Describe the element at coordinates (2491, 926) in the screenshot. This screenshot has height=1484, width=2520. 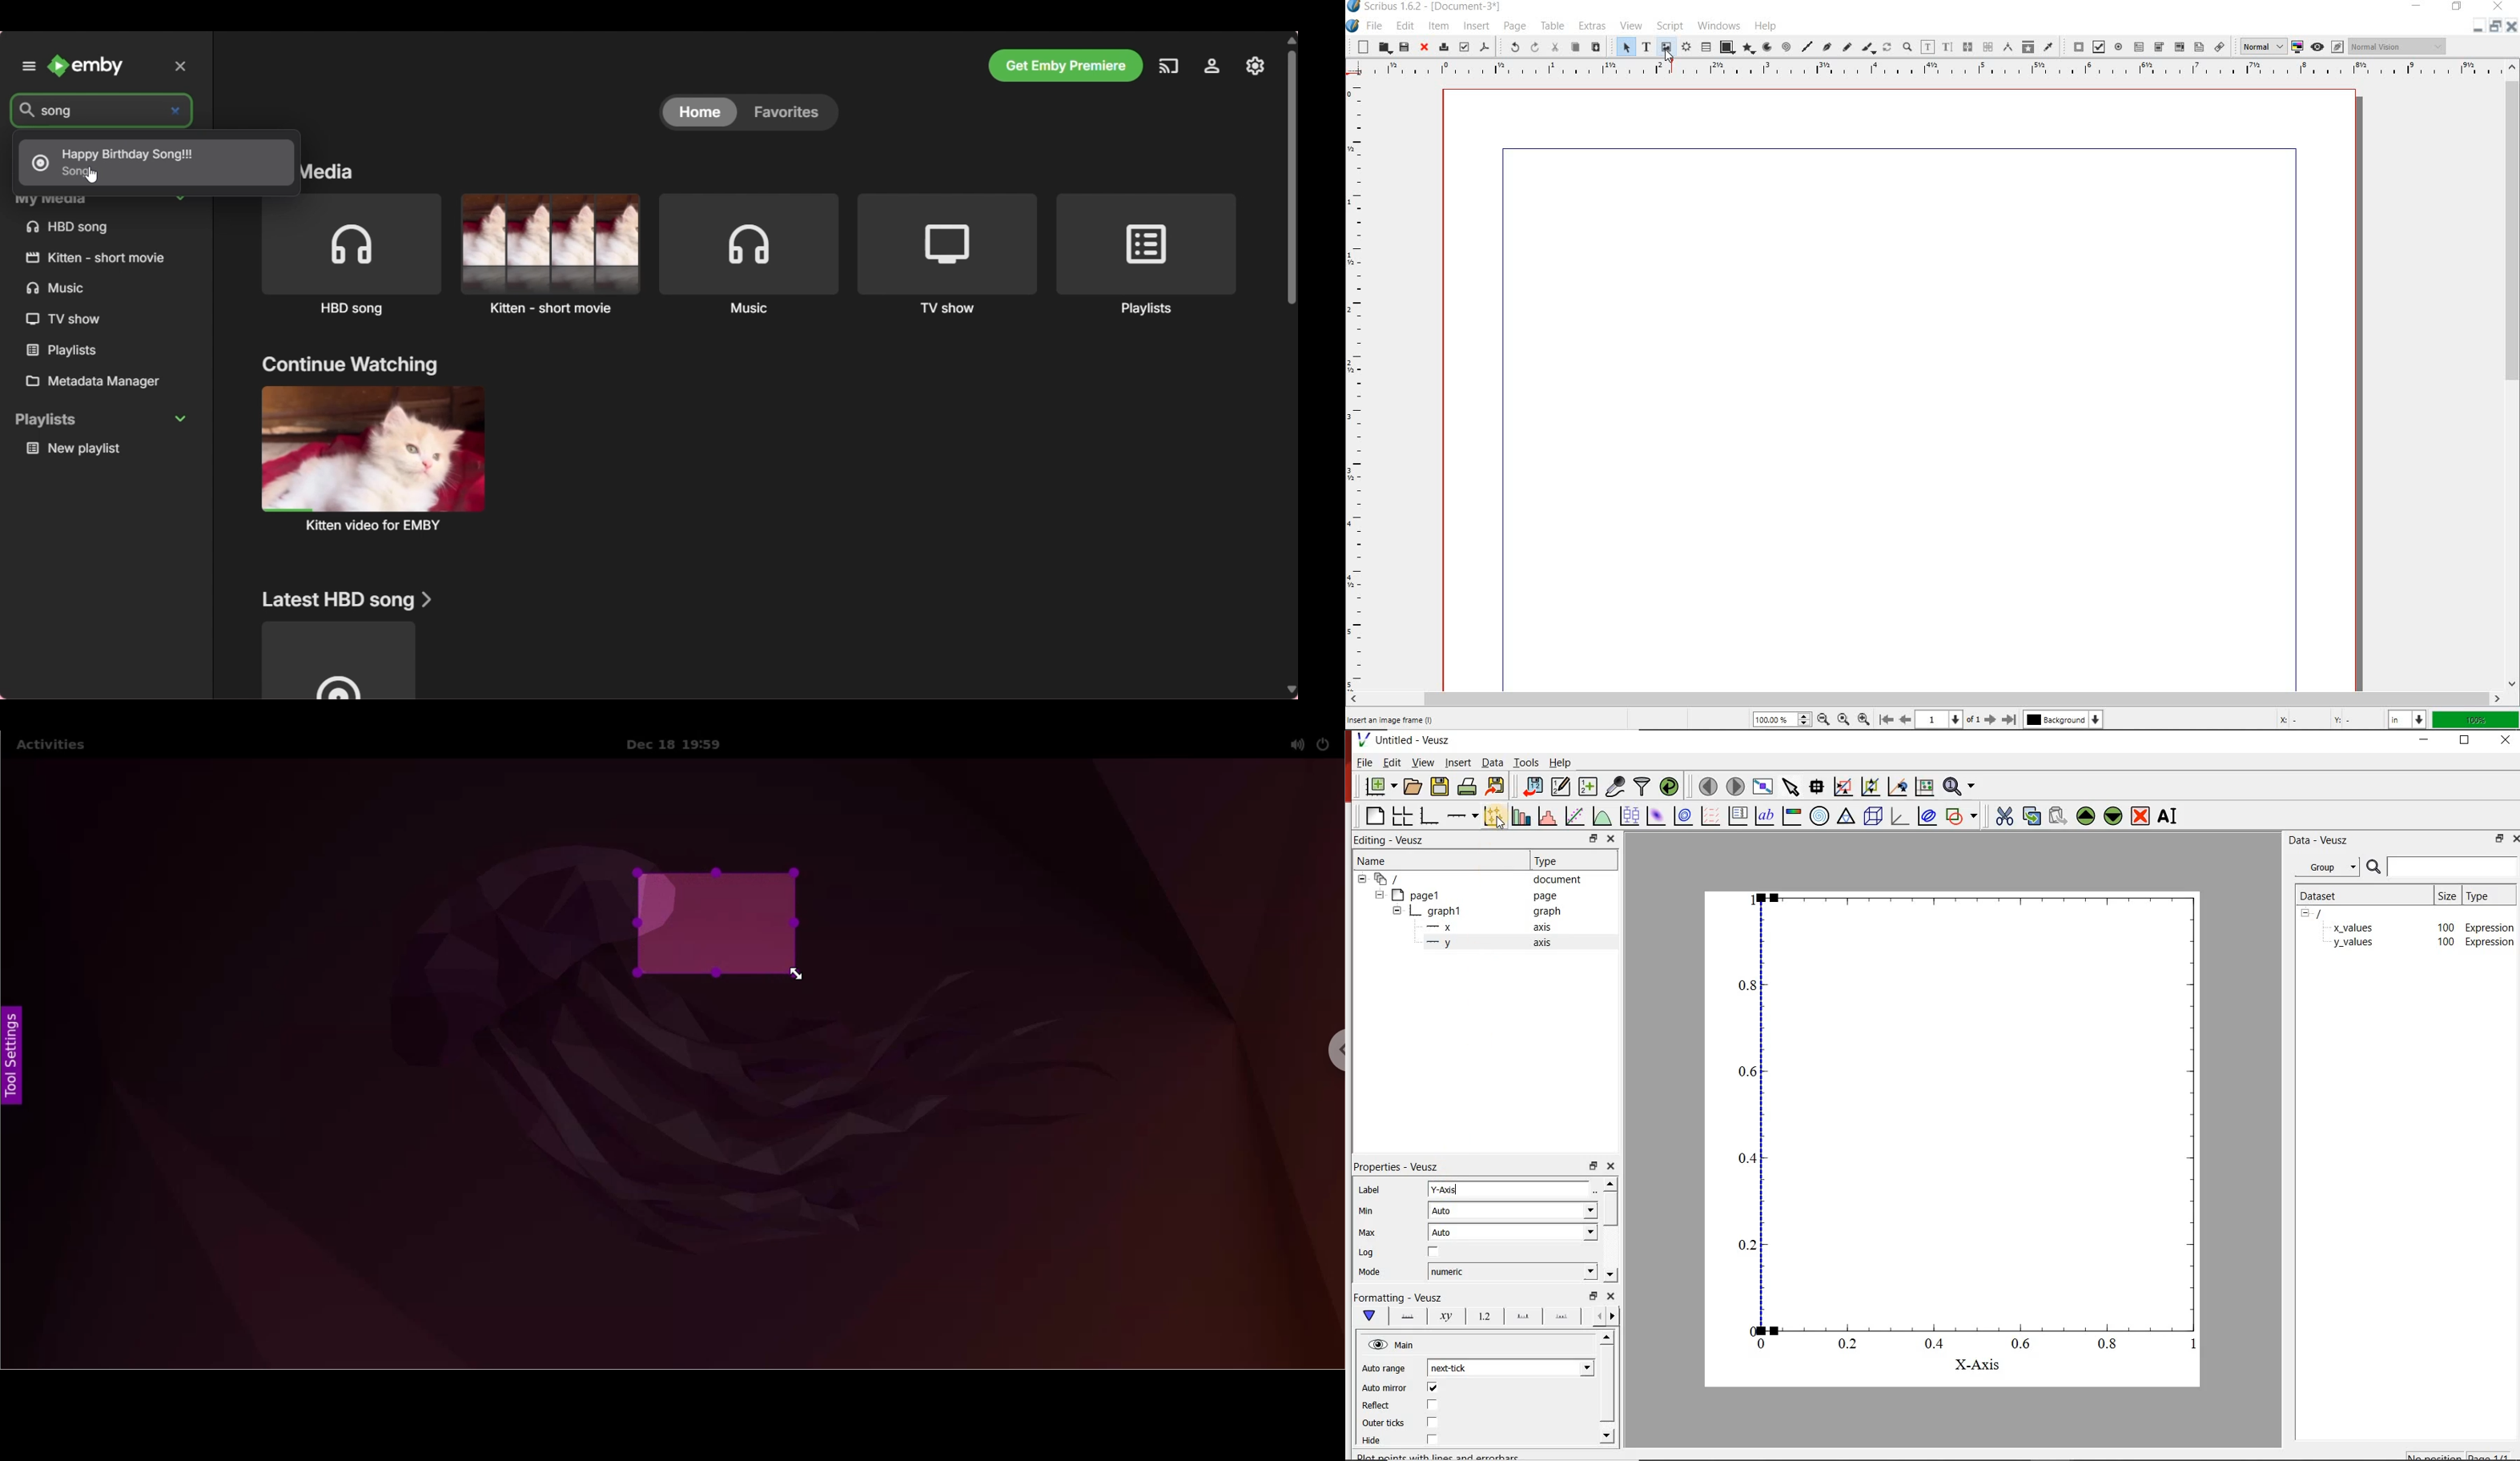
I see `Expression` at that location.